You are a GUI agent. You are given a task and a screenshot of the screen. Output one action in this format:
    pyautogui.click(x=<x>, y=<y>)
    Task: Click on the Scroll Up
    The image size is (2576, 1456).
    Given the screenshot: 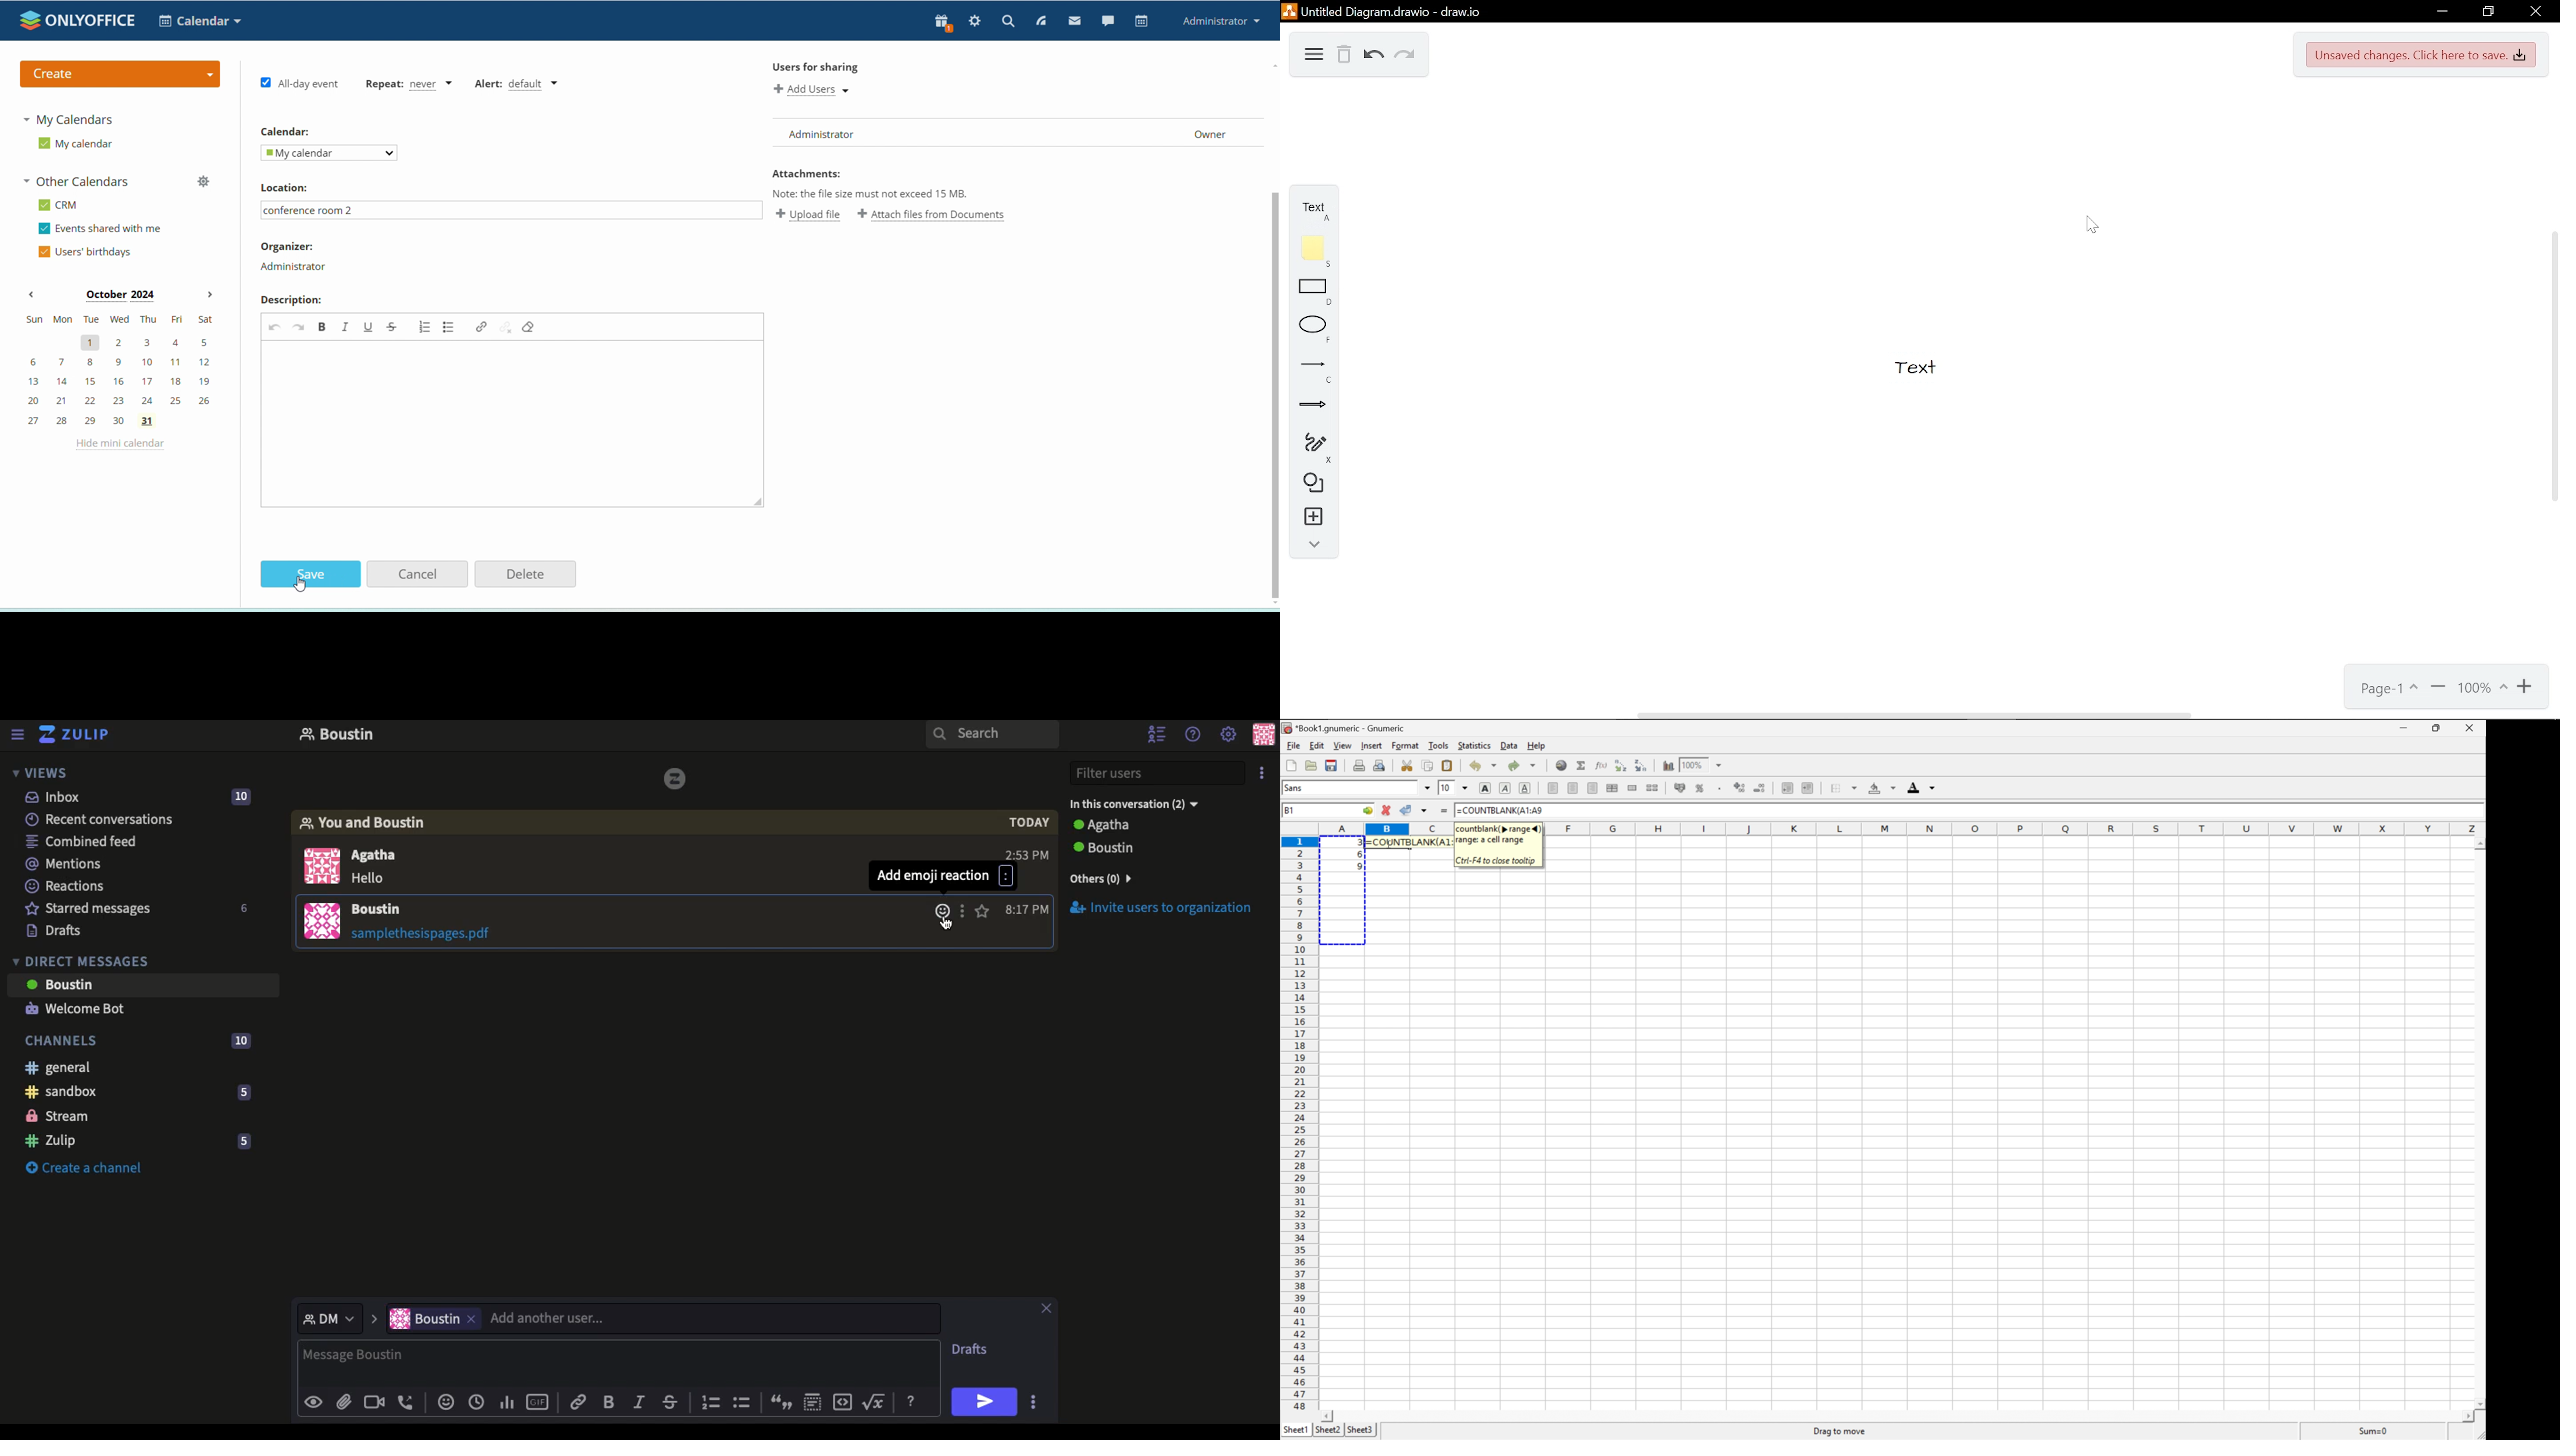 What is the action you would take?
    pyautogui.click(x=2479, y=844)
    